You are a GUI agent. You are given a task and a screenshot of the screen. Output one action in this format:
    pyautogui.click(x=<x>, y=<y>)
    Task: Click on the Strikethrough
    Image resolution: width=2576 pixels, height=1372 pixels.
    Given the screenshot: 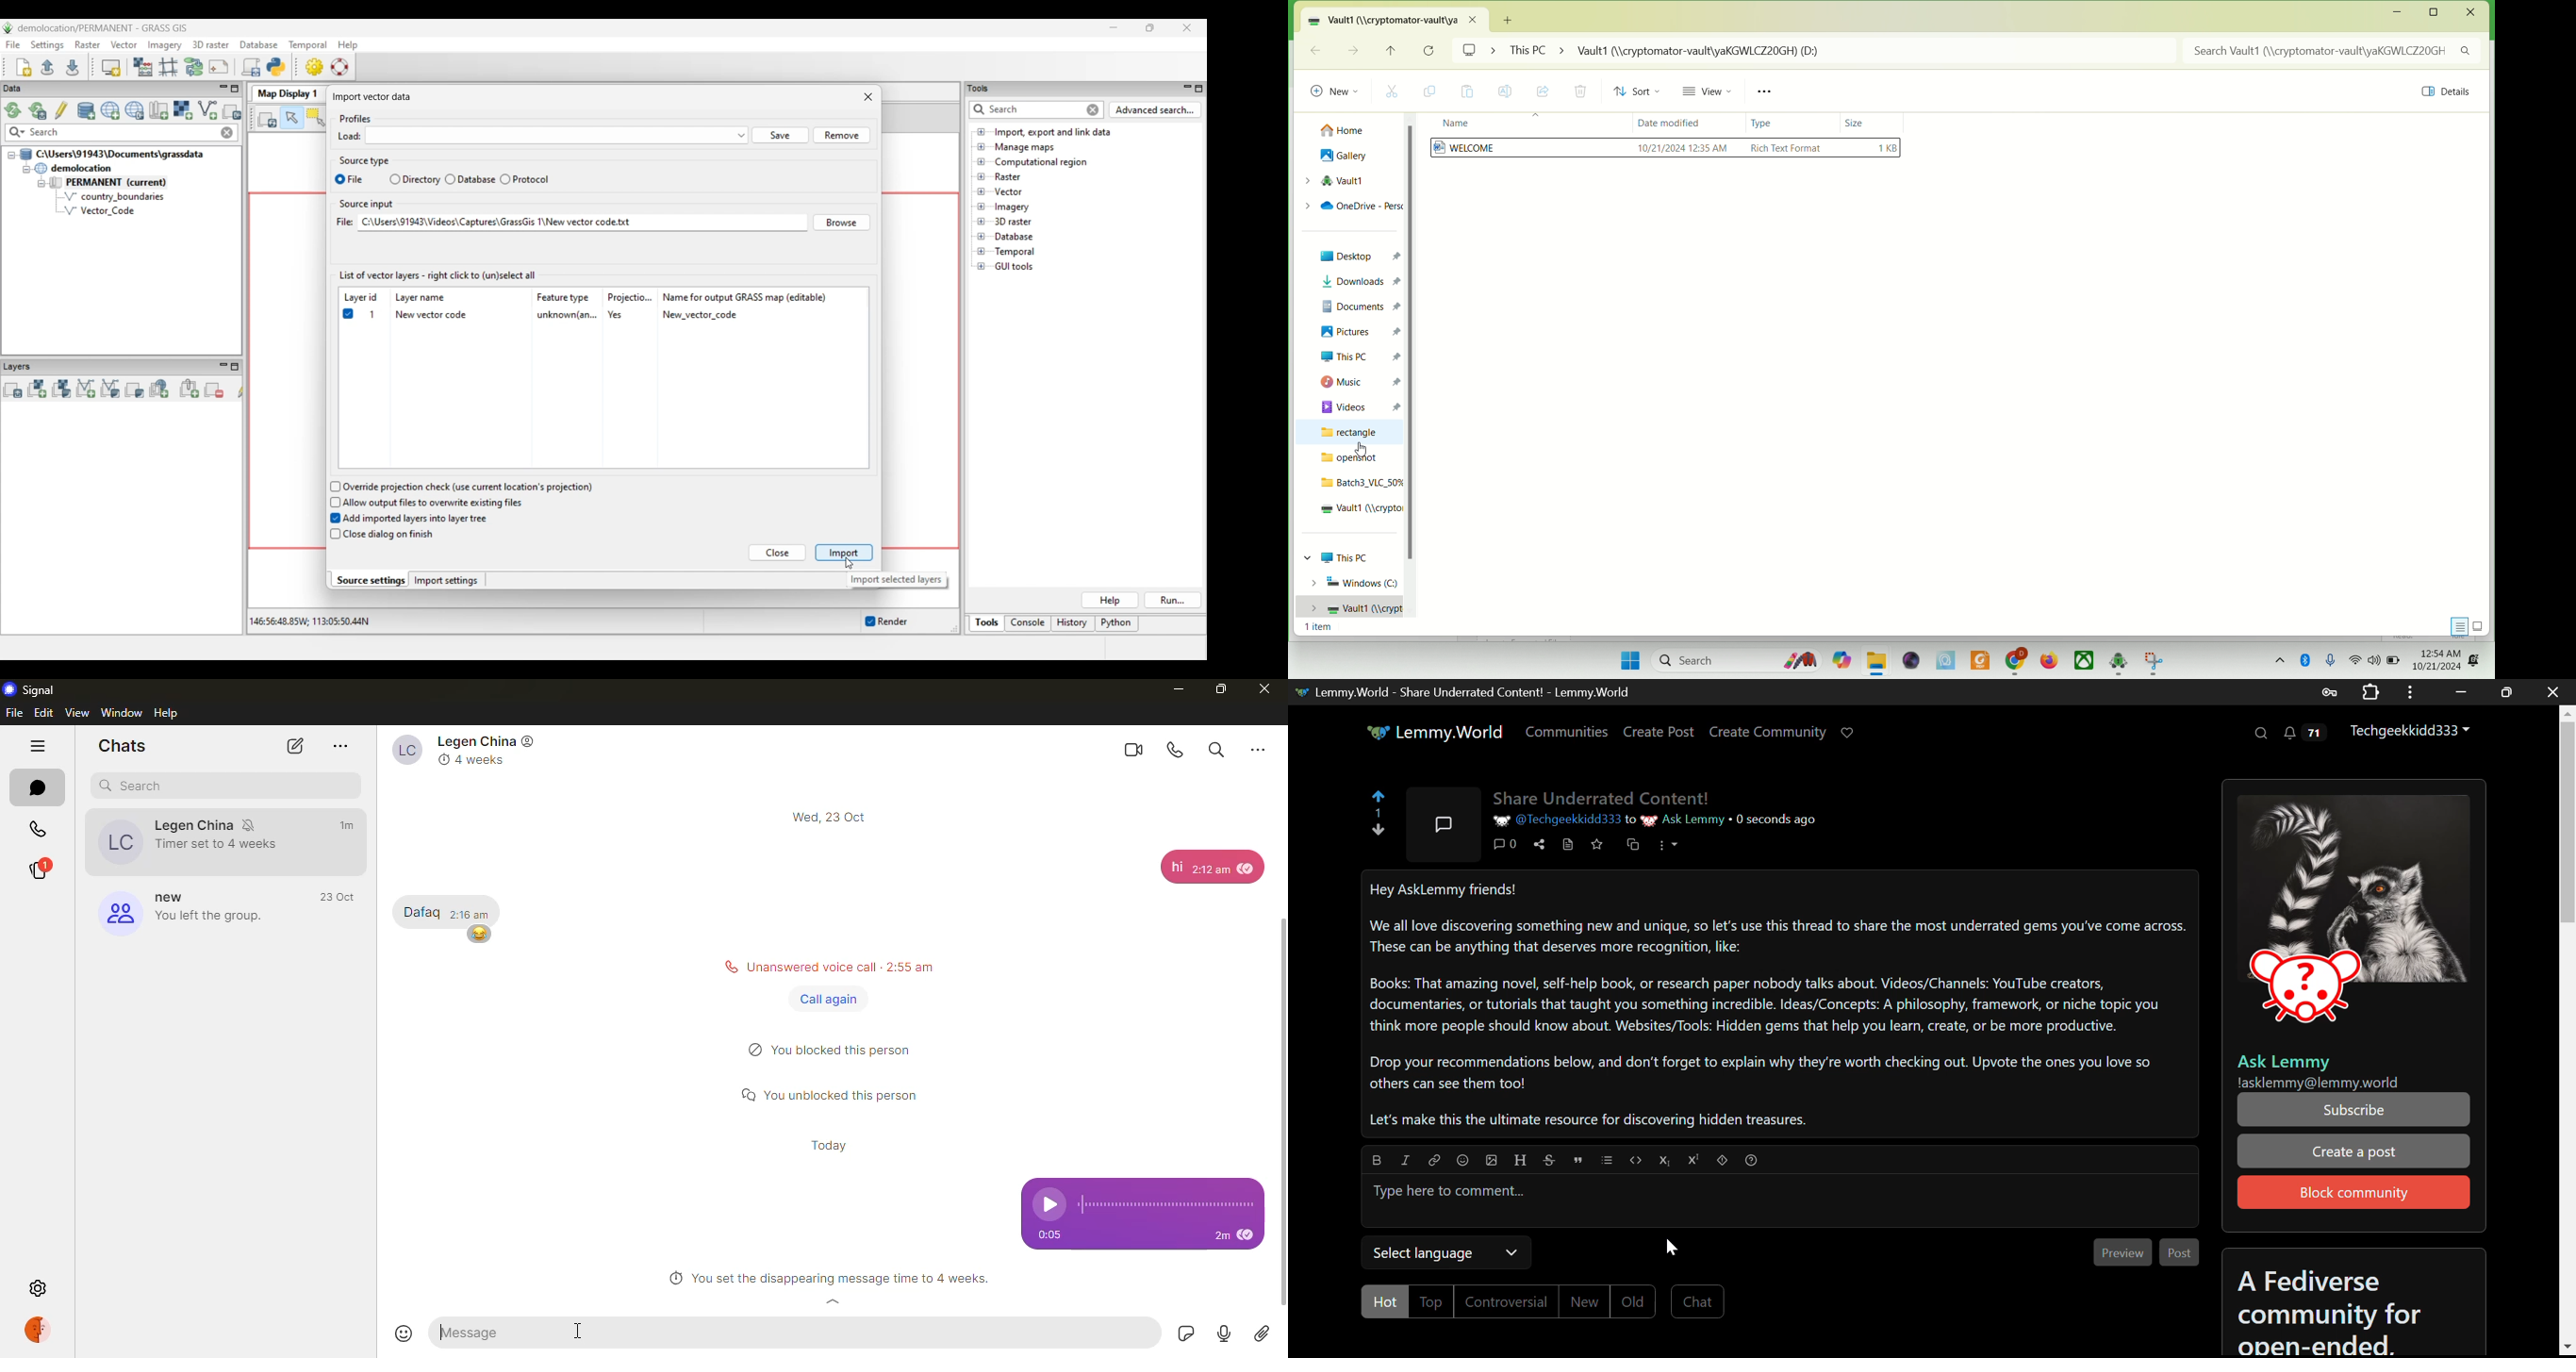 What is the action you would take?
    pyautogui.click(x=1551, y=1161)
    